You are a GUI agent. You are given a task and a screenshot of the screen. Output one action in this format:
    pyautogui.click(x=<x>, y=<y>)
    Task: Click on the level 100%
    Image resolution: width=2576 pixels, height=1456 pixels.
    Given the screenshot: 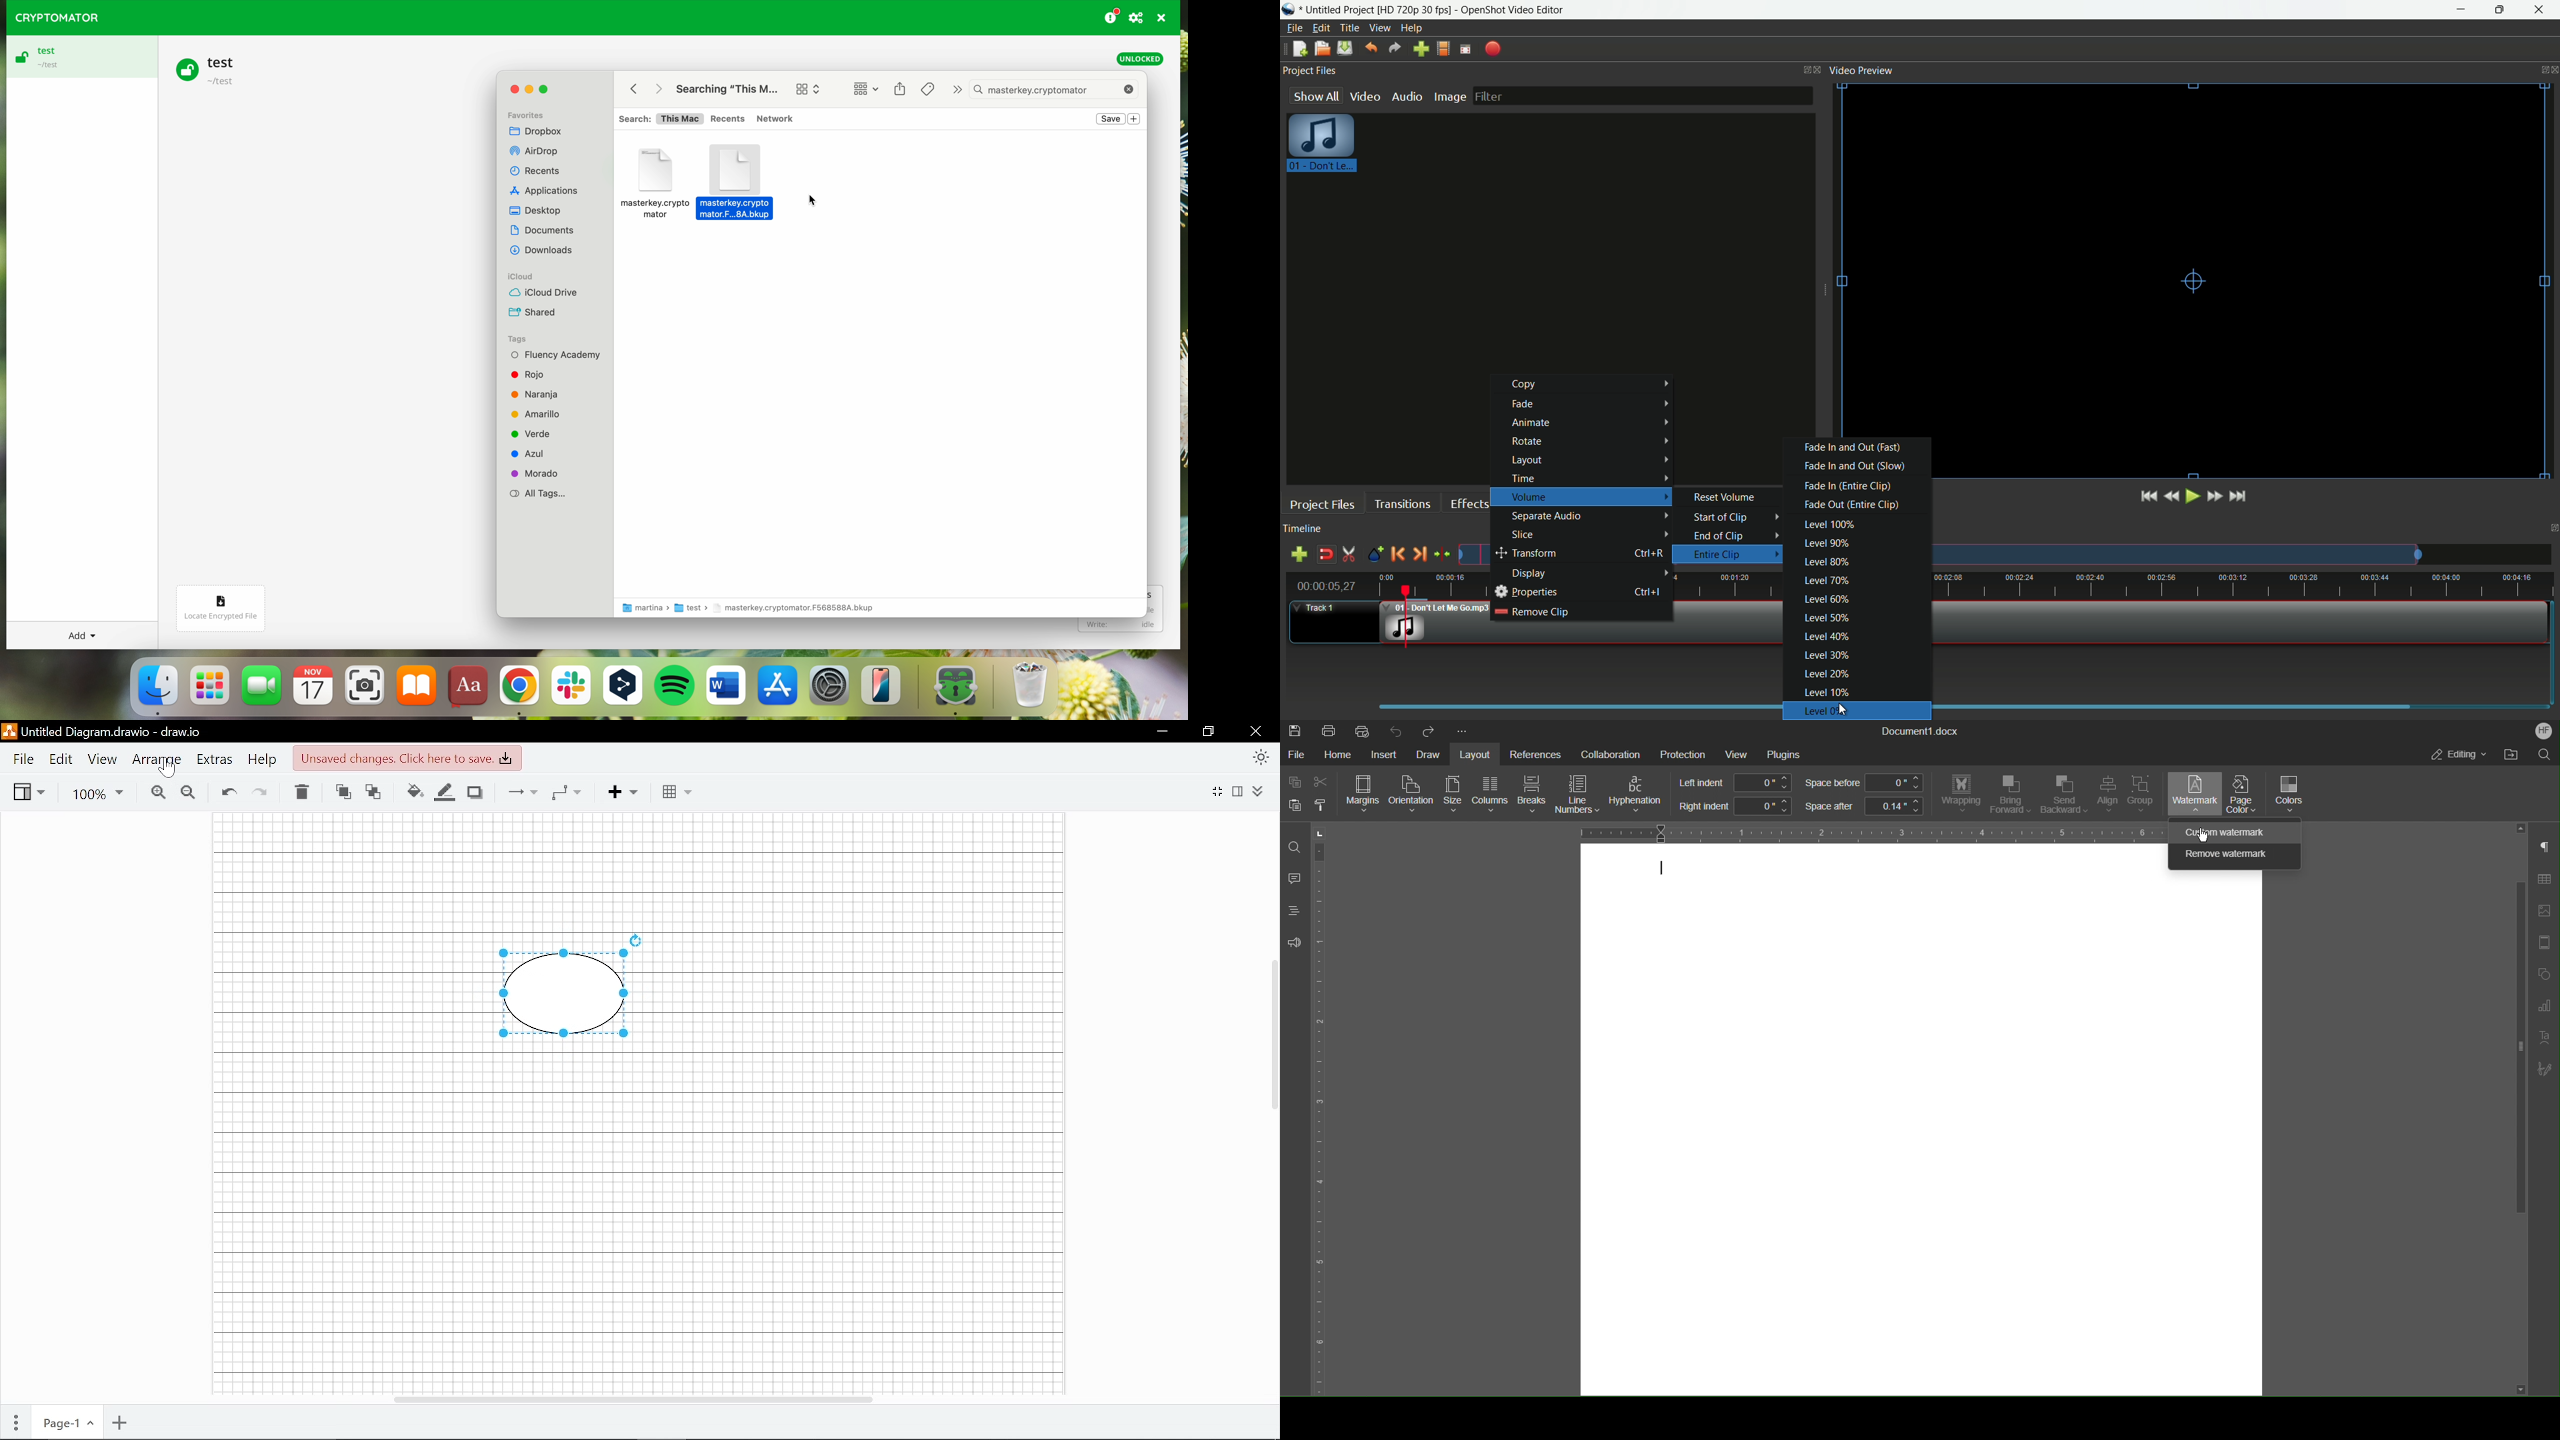 What is the action you would take?
    pyautogui.click(x=1829, y=524)
    